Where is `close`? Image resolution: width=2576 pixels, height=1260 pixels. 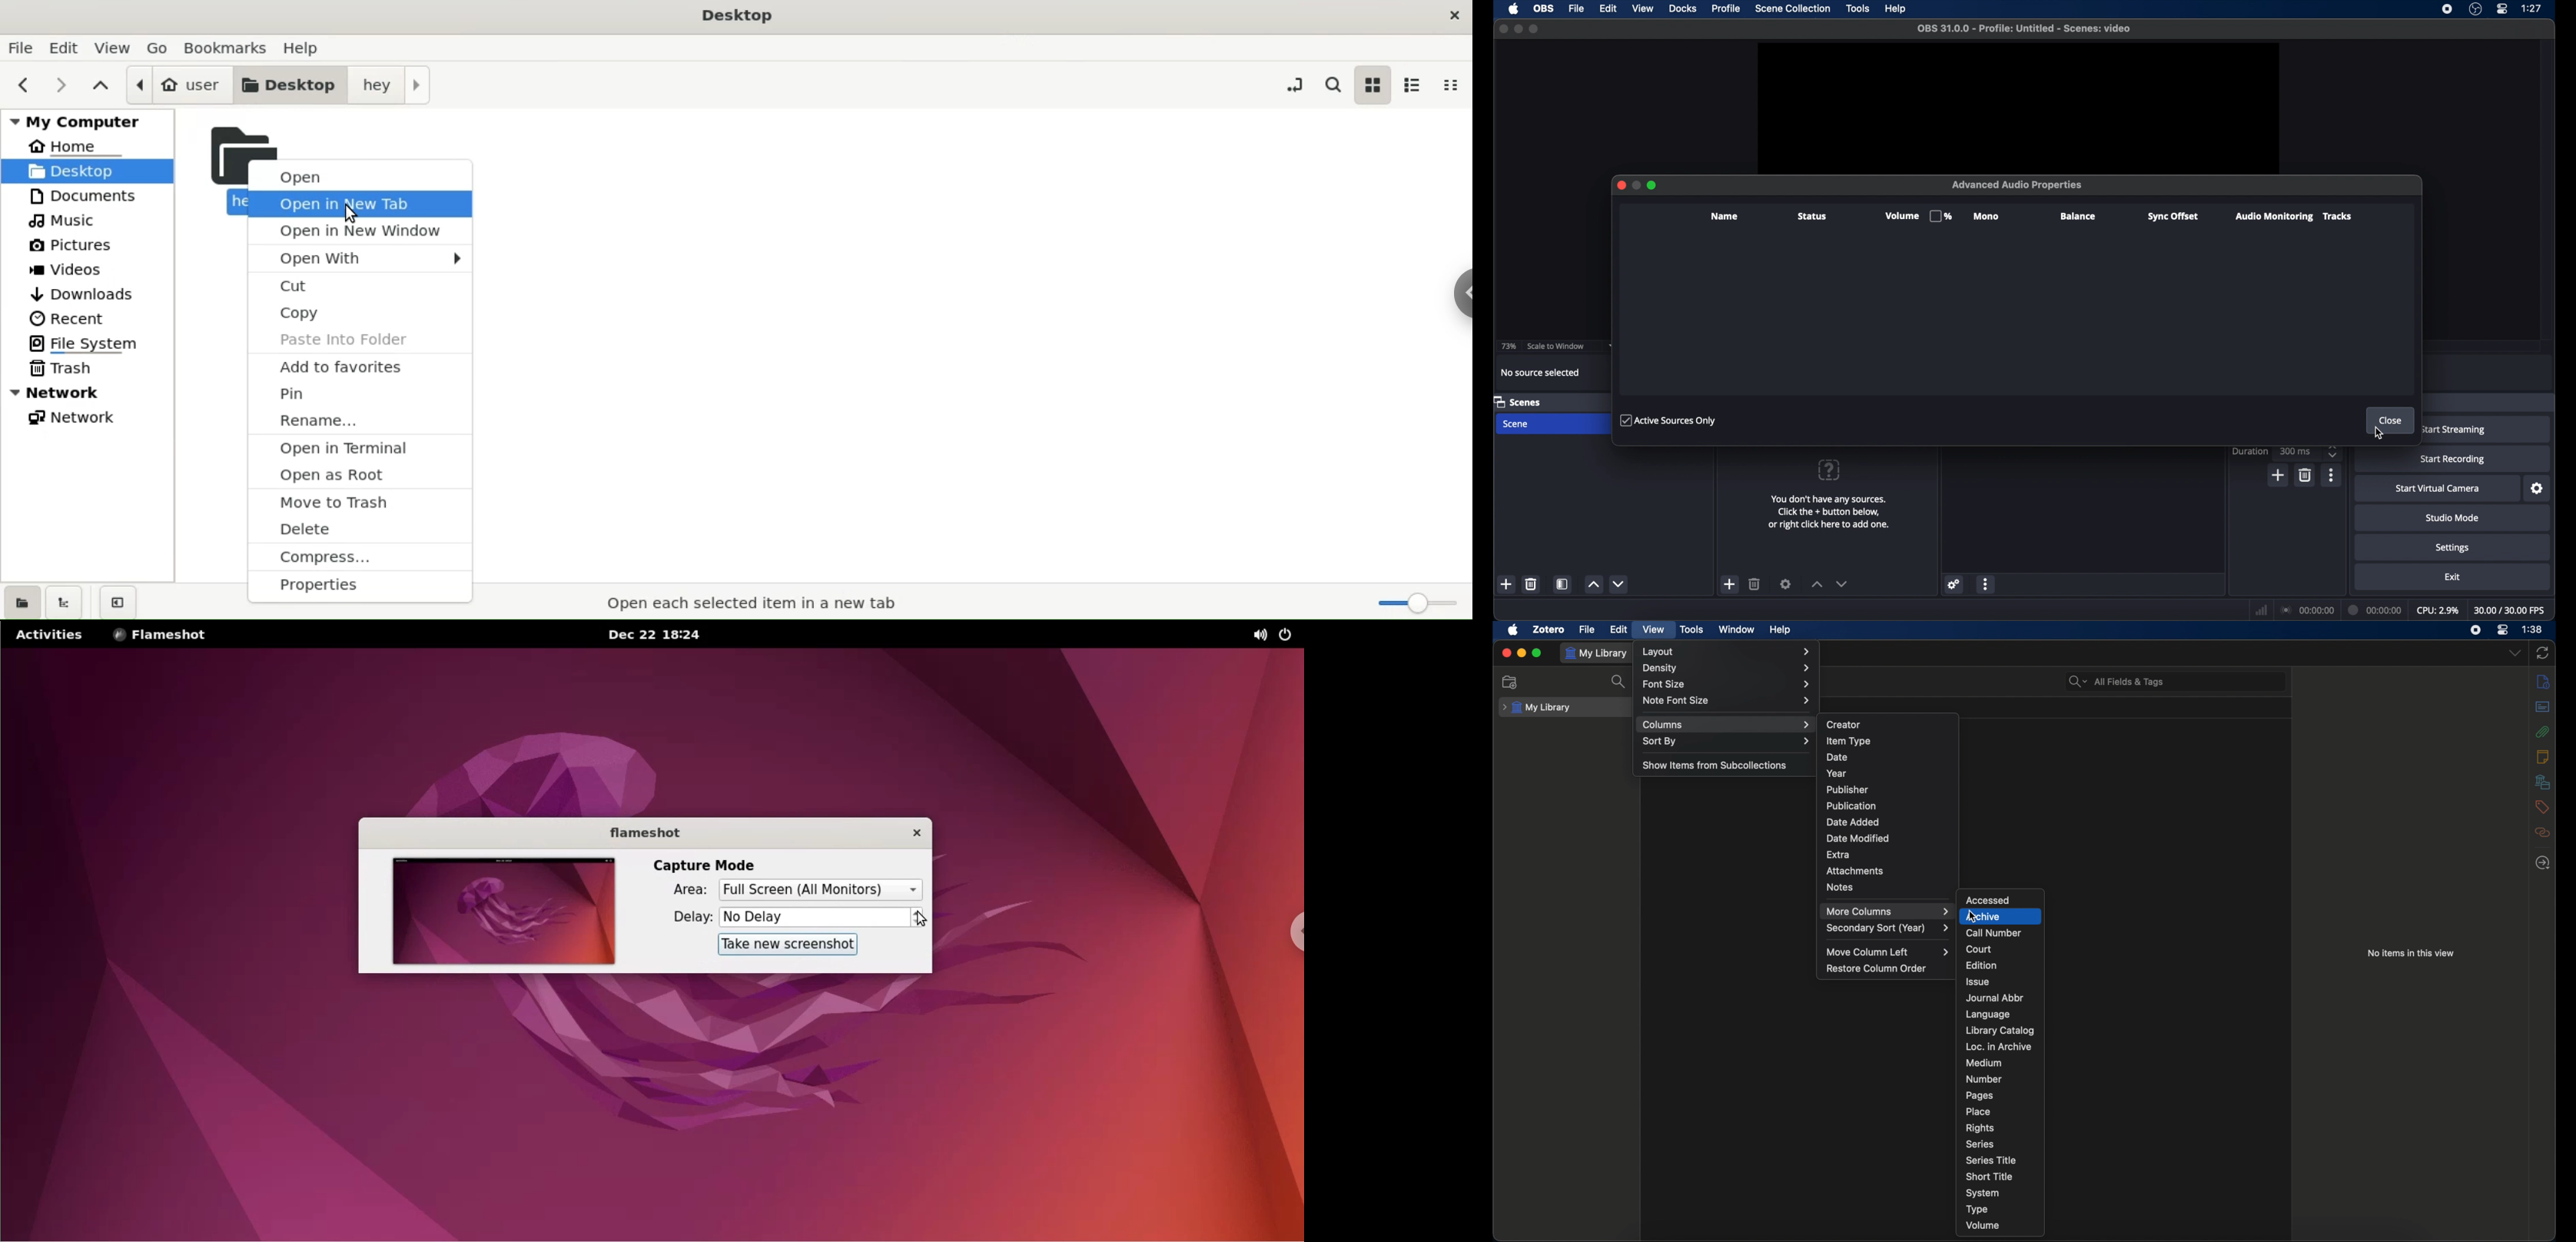
close is located at coordinates (2391, 420).